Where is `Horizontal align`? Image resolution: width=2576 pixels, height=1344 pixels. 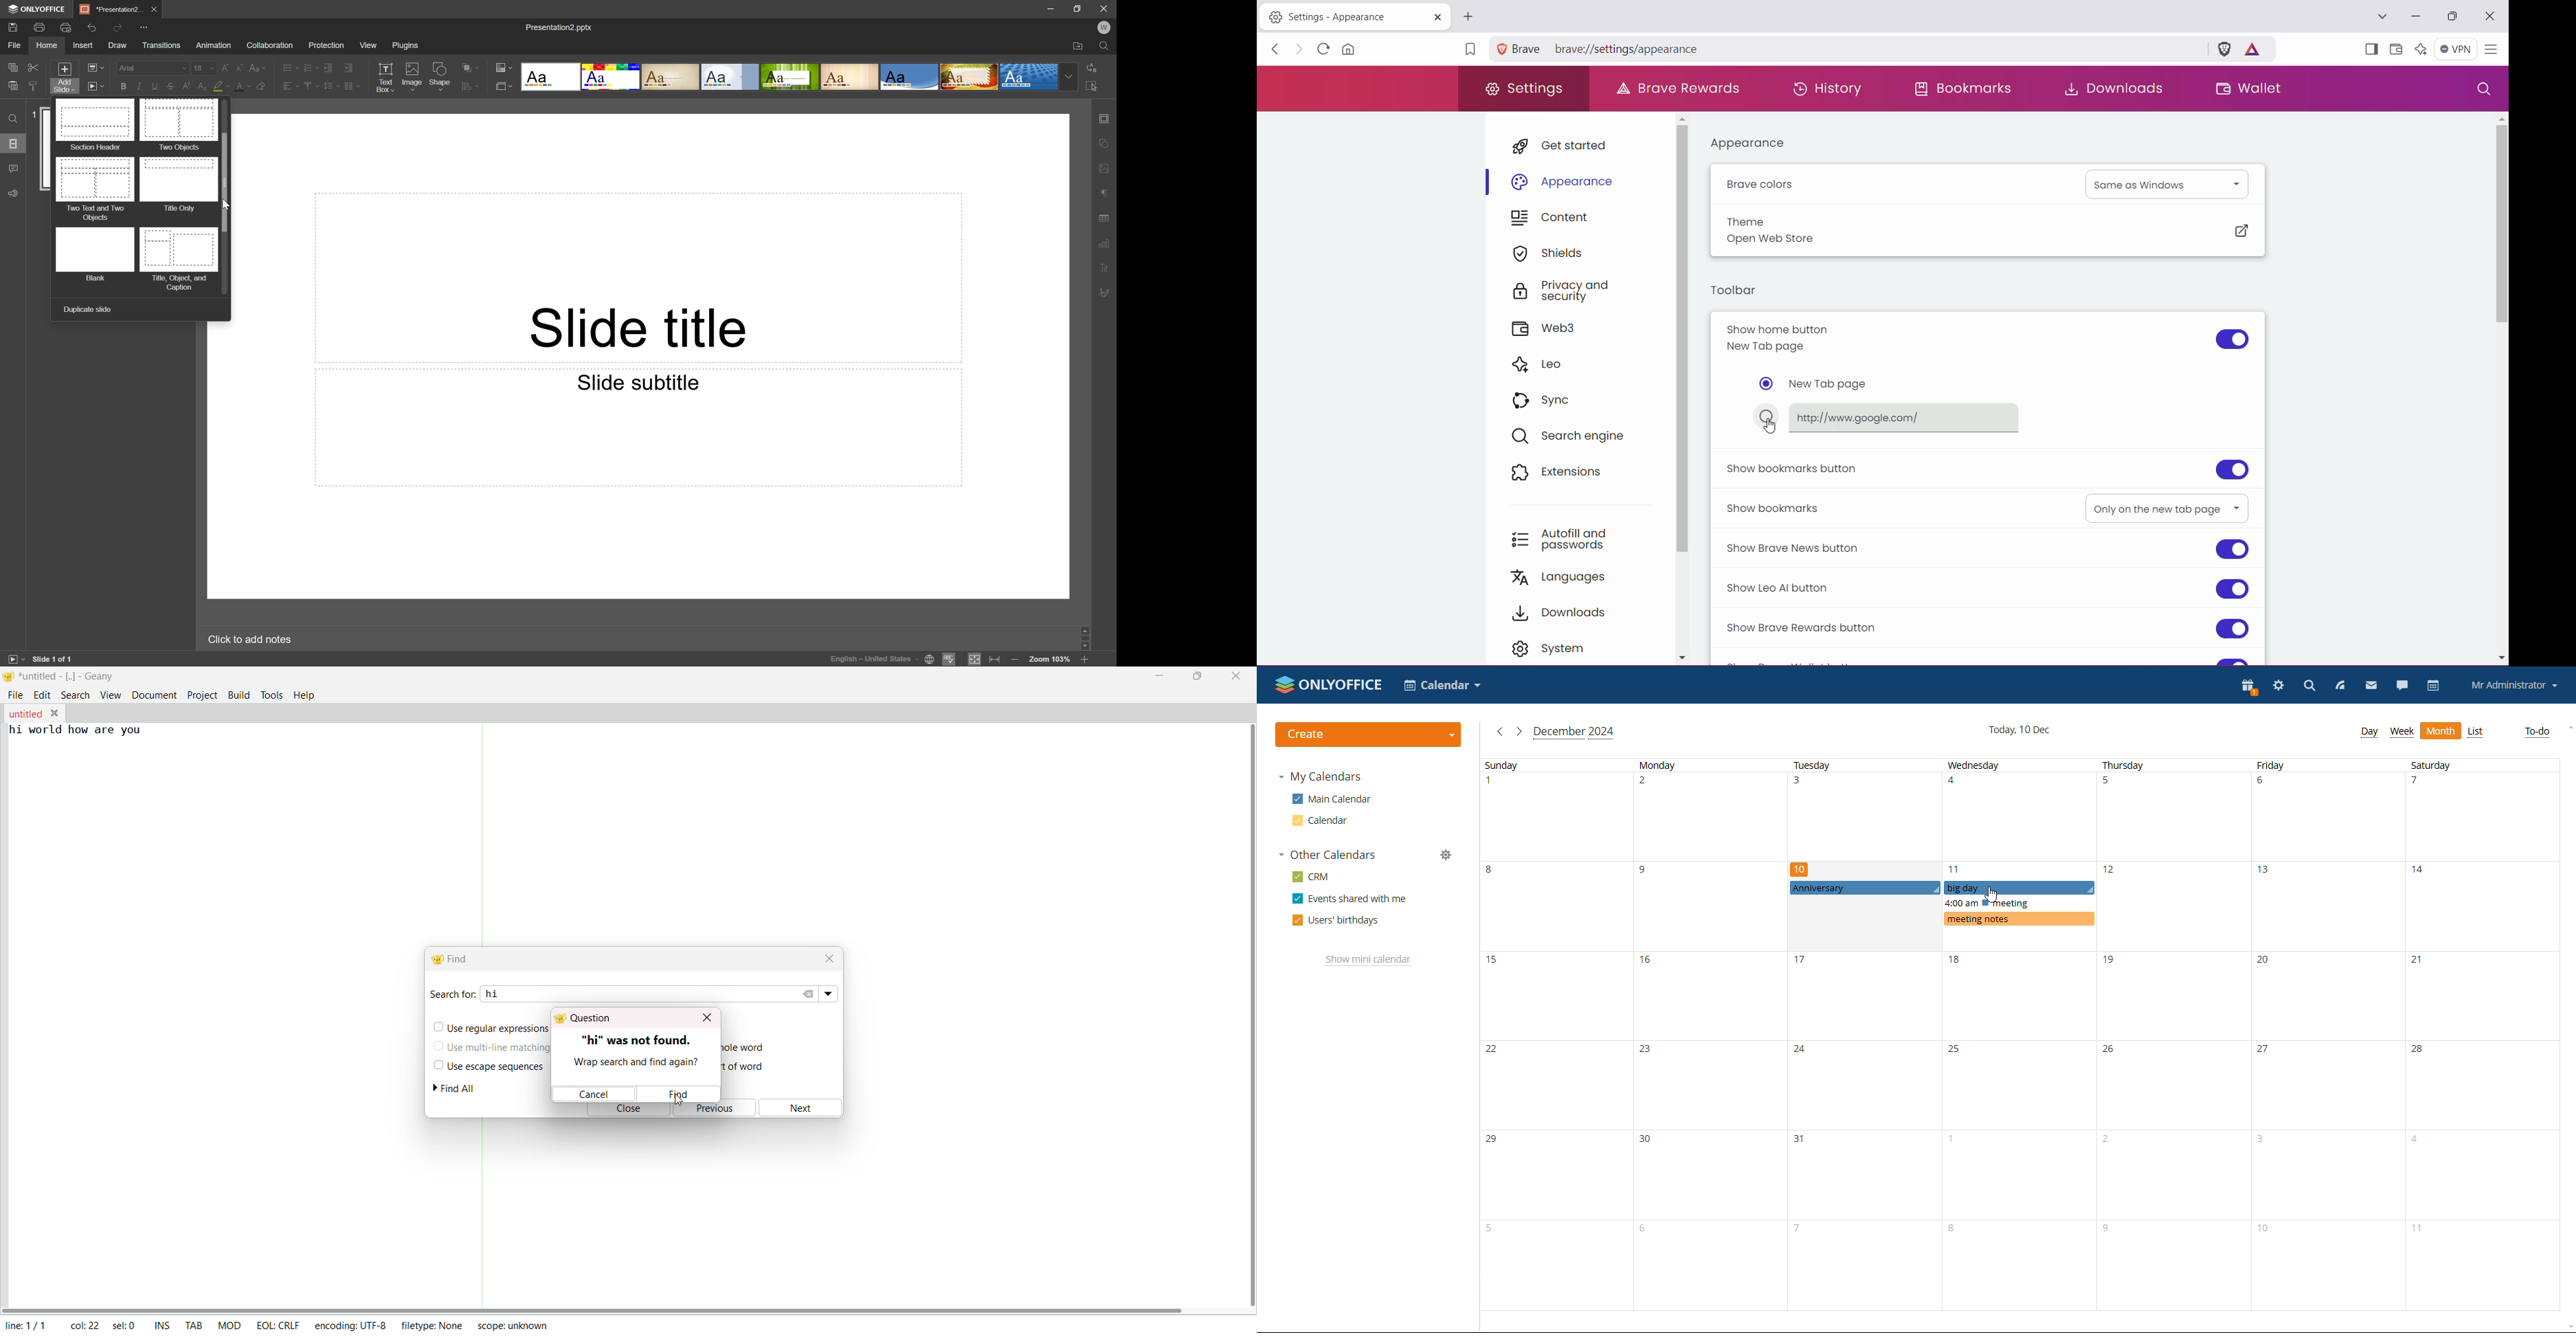 Horizontal align is located at coordinates (286, 85).